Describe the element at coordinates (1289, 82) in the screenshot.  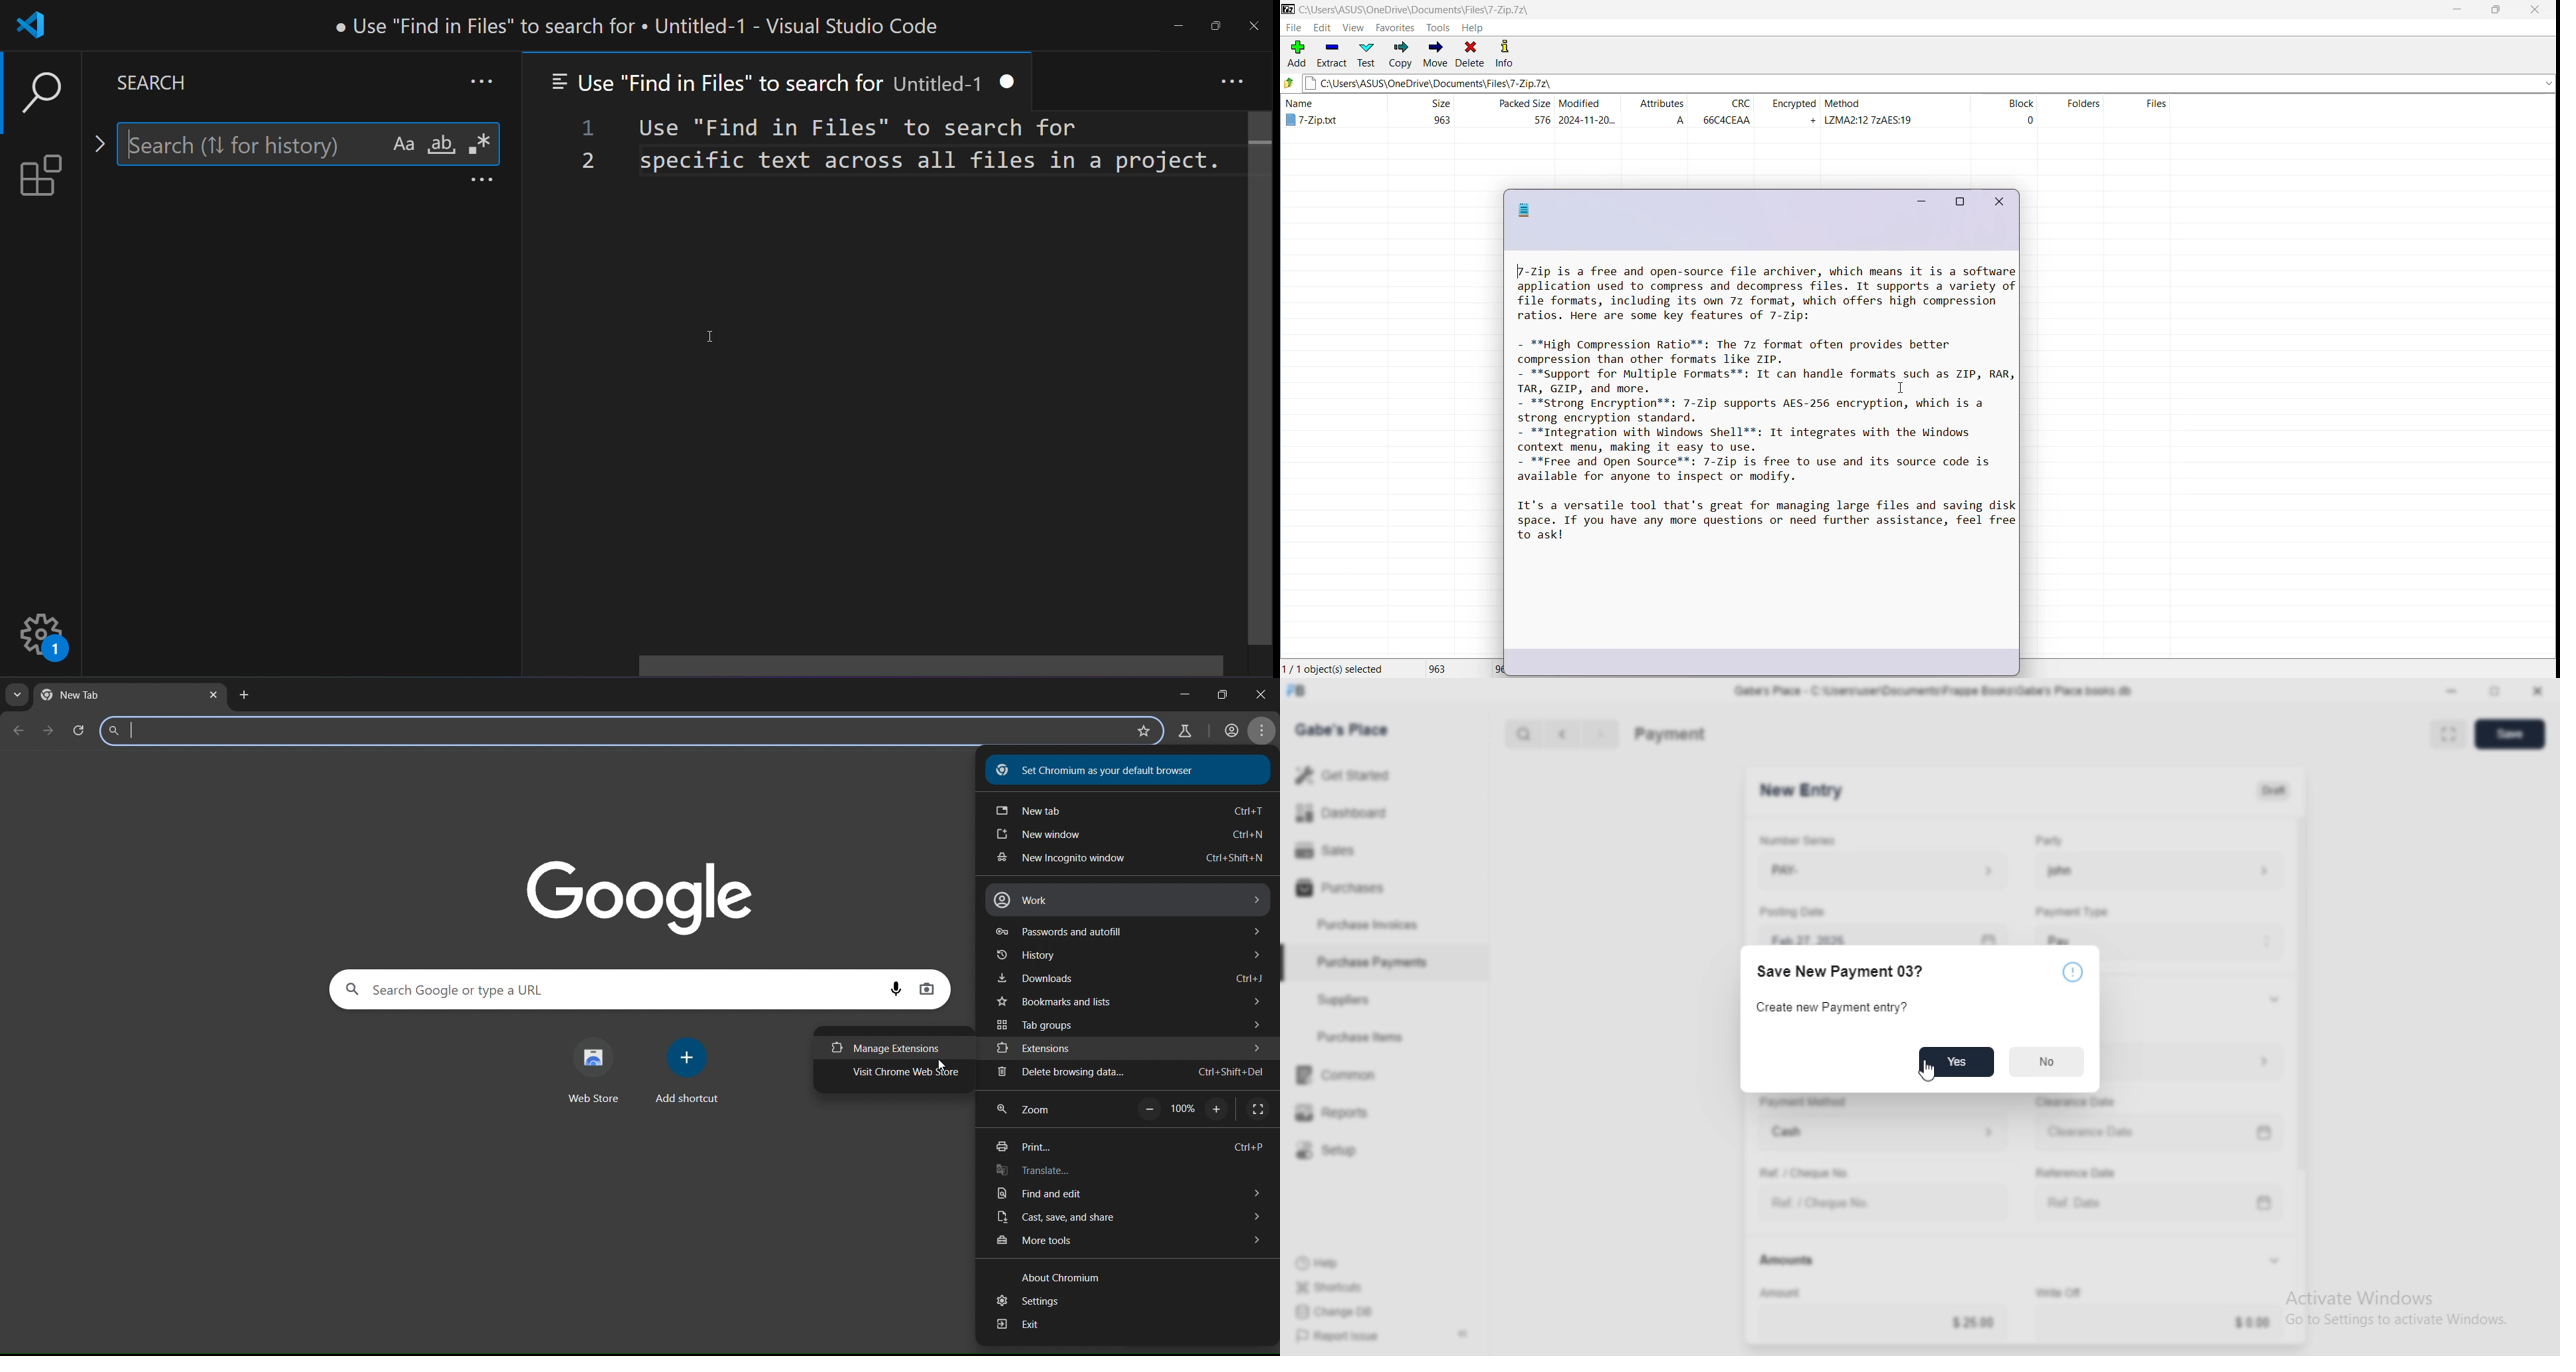
I see `Move Up one level` at that location.